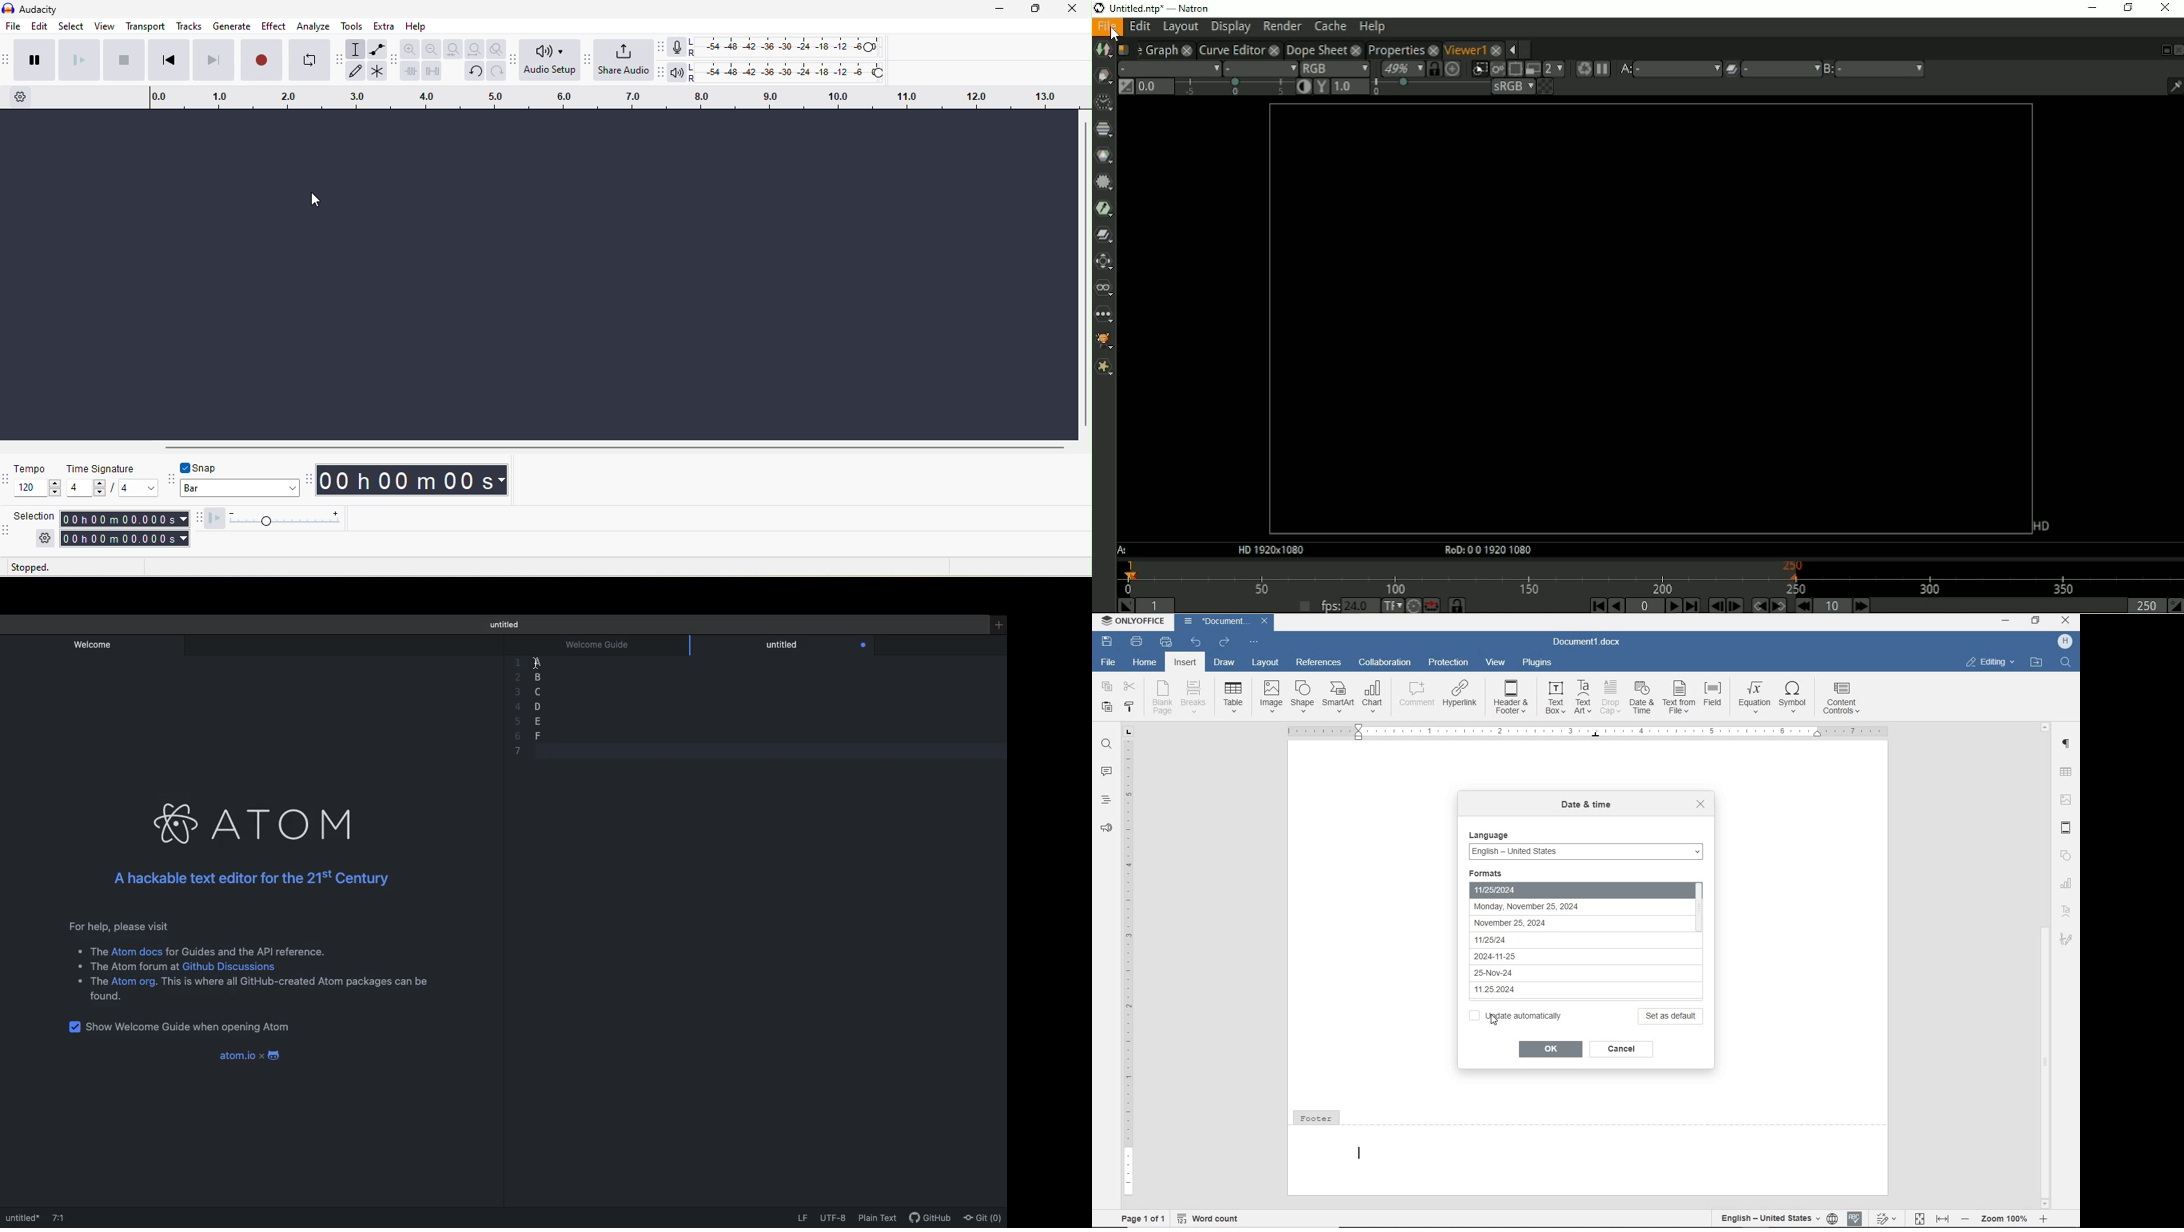 The height and width of the screenshot is (1232, 2184). What do you see at coordinates (126, 59) in the screenshot?
I see `stop` at bounding box center [126, 59].